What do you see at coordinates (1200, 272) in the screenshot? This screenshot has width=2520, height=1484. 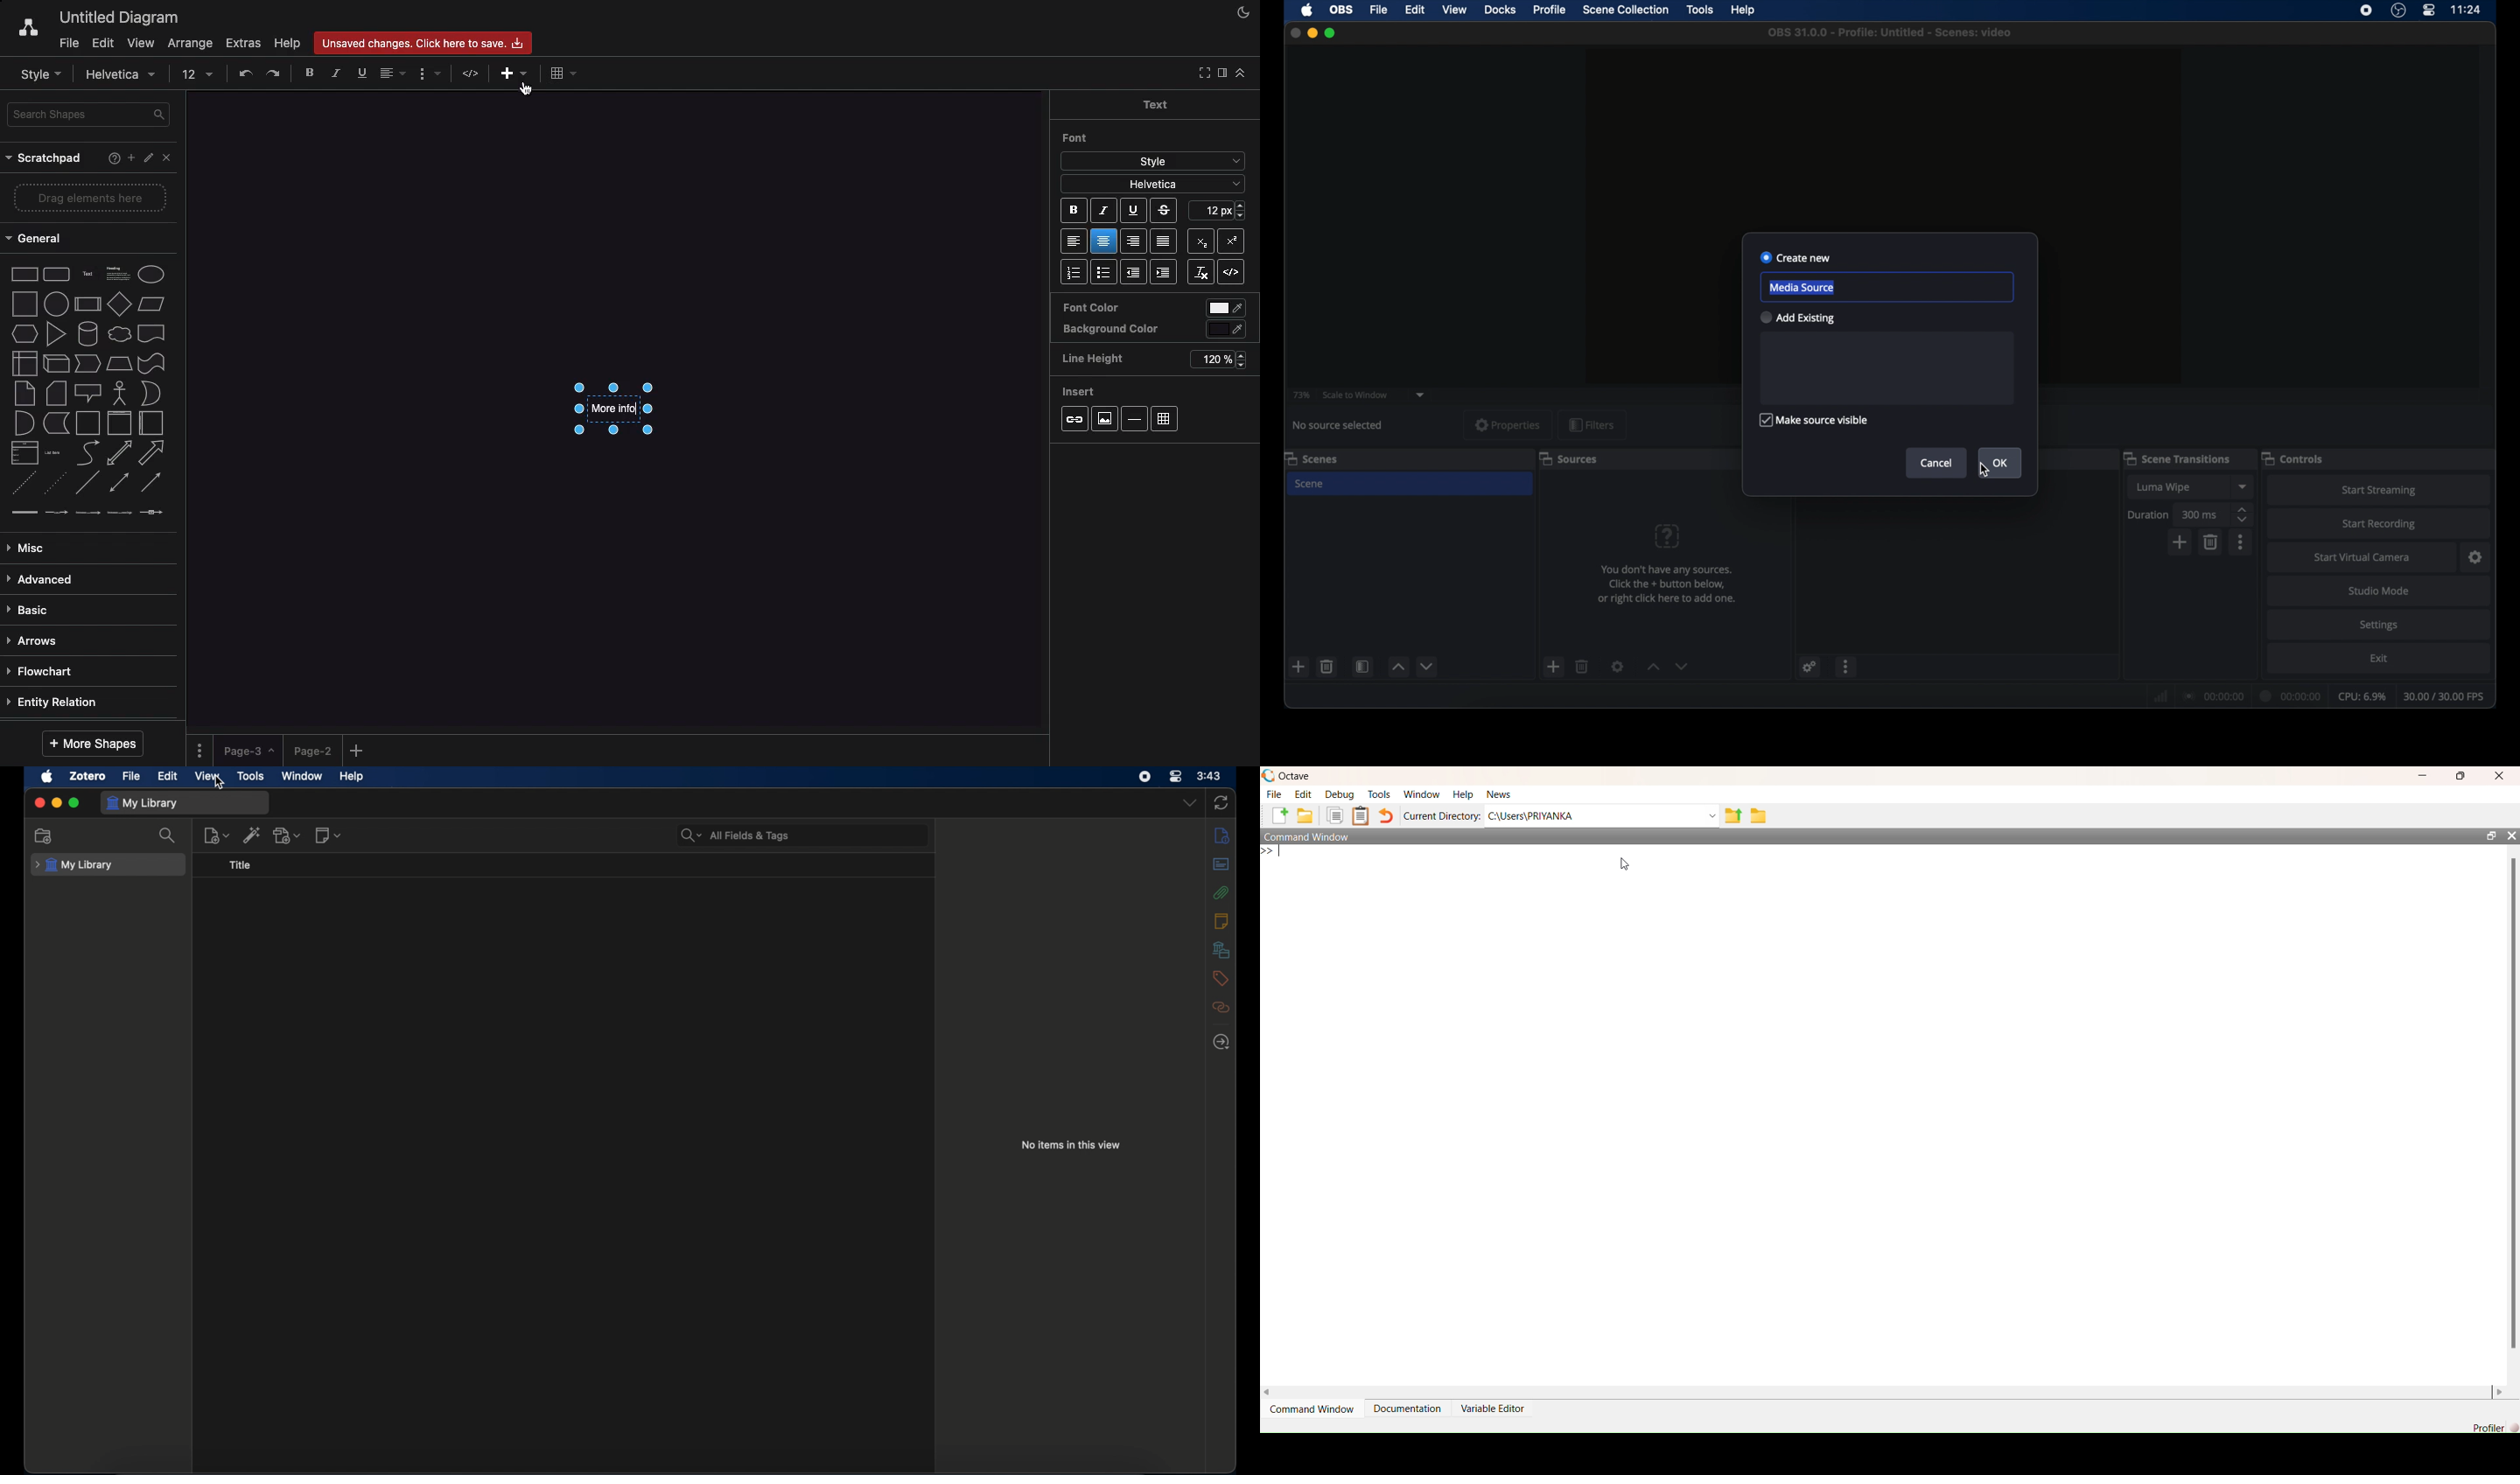 I see `Remove link` at bounding box center [1200, 272].